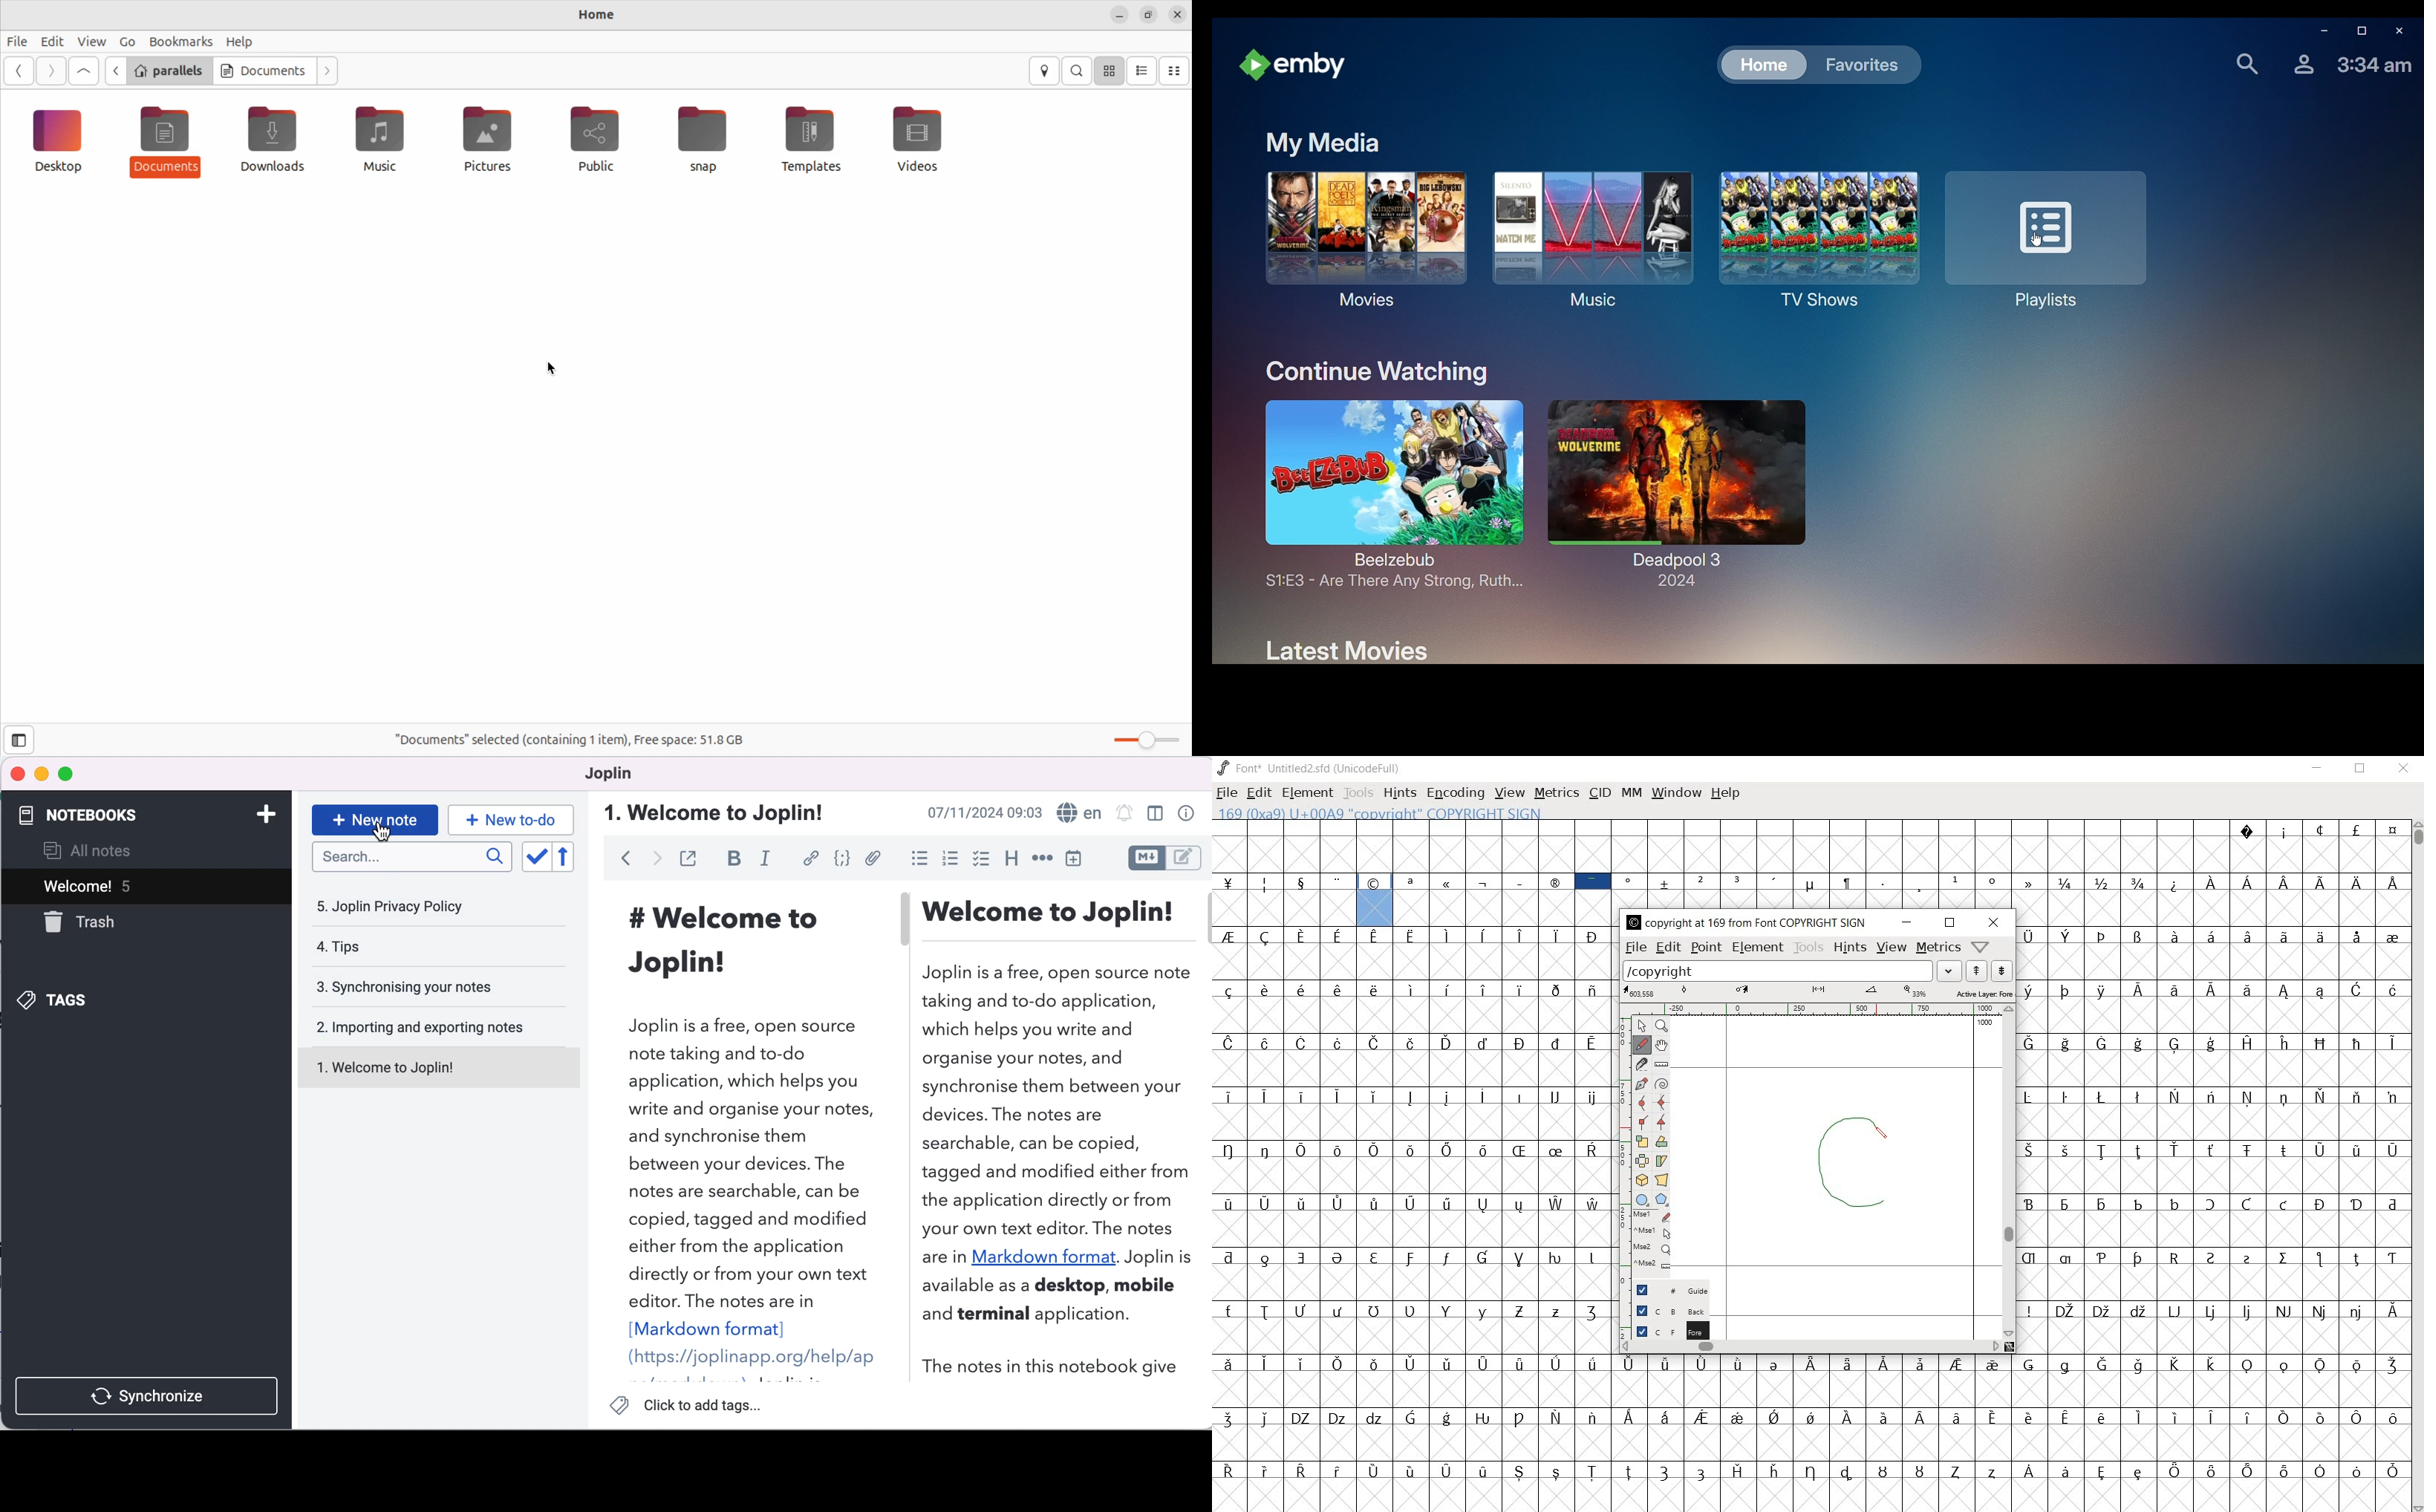  I want to click on point, so click(1705, 948).